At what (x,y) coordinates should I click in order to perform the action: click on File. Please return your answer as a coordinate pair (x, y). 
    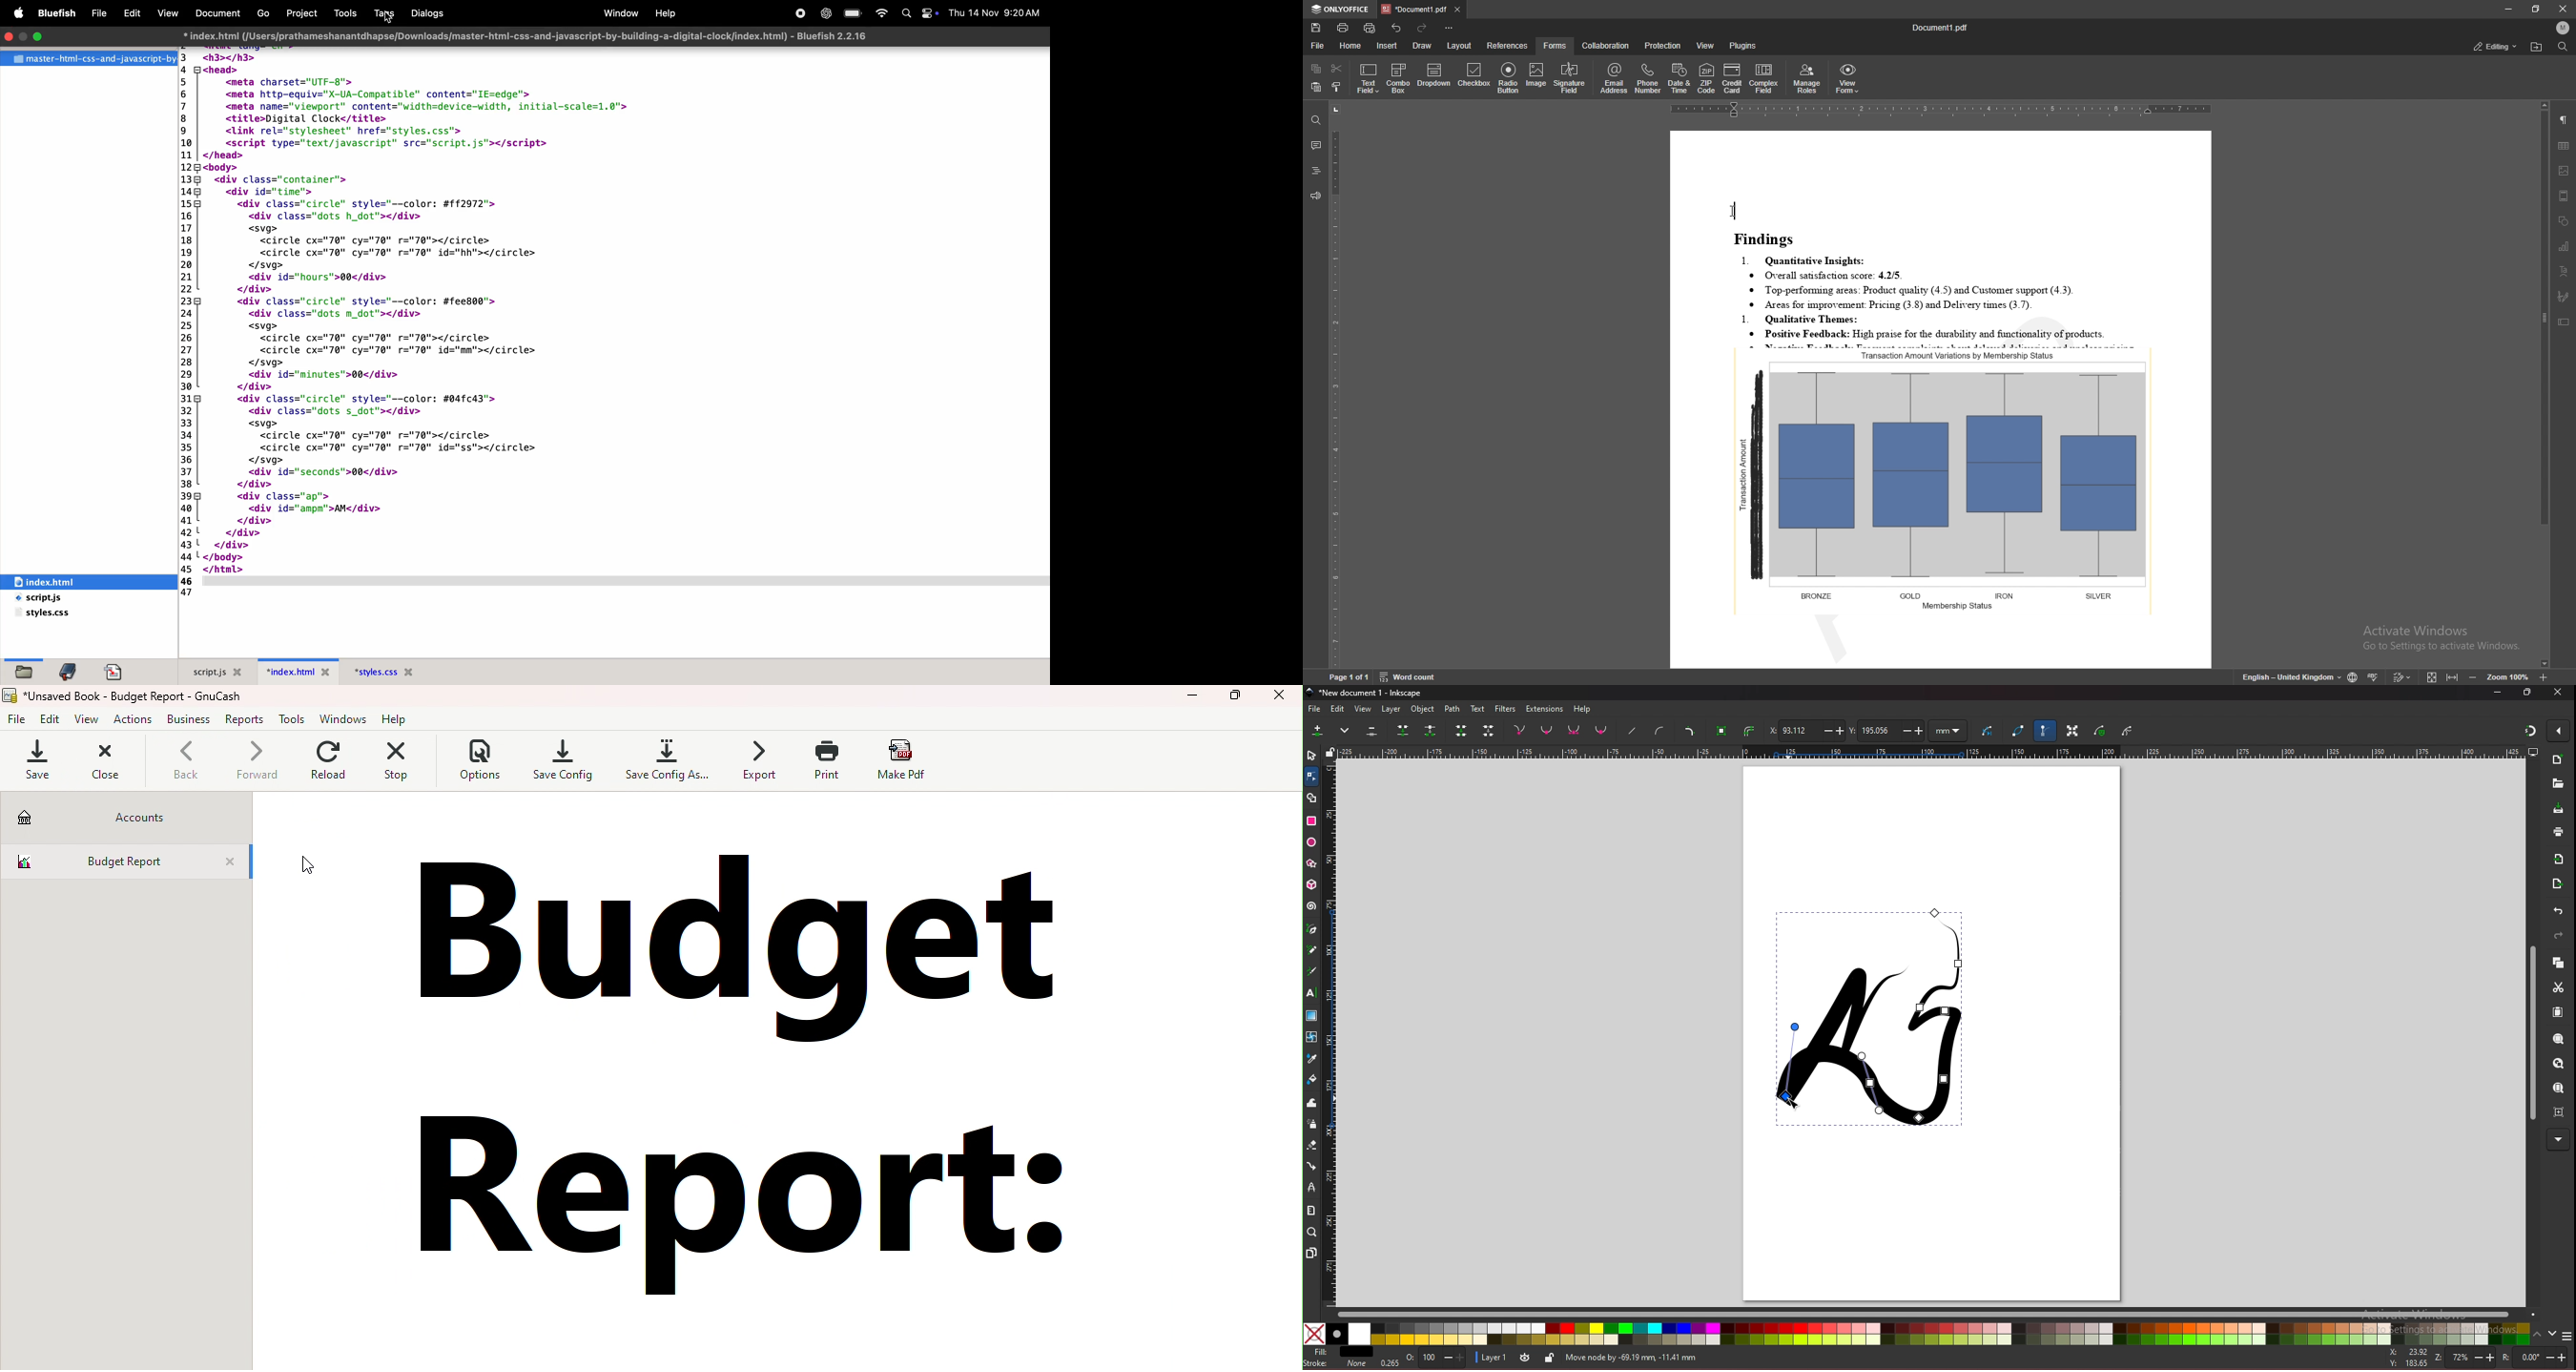
    Looking at the image, I should click on (100, 14).